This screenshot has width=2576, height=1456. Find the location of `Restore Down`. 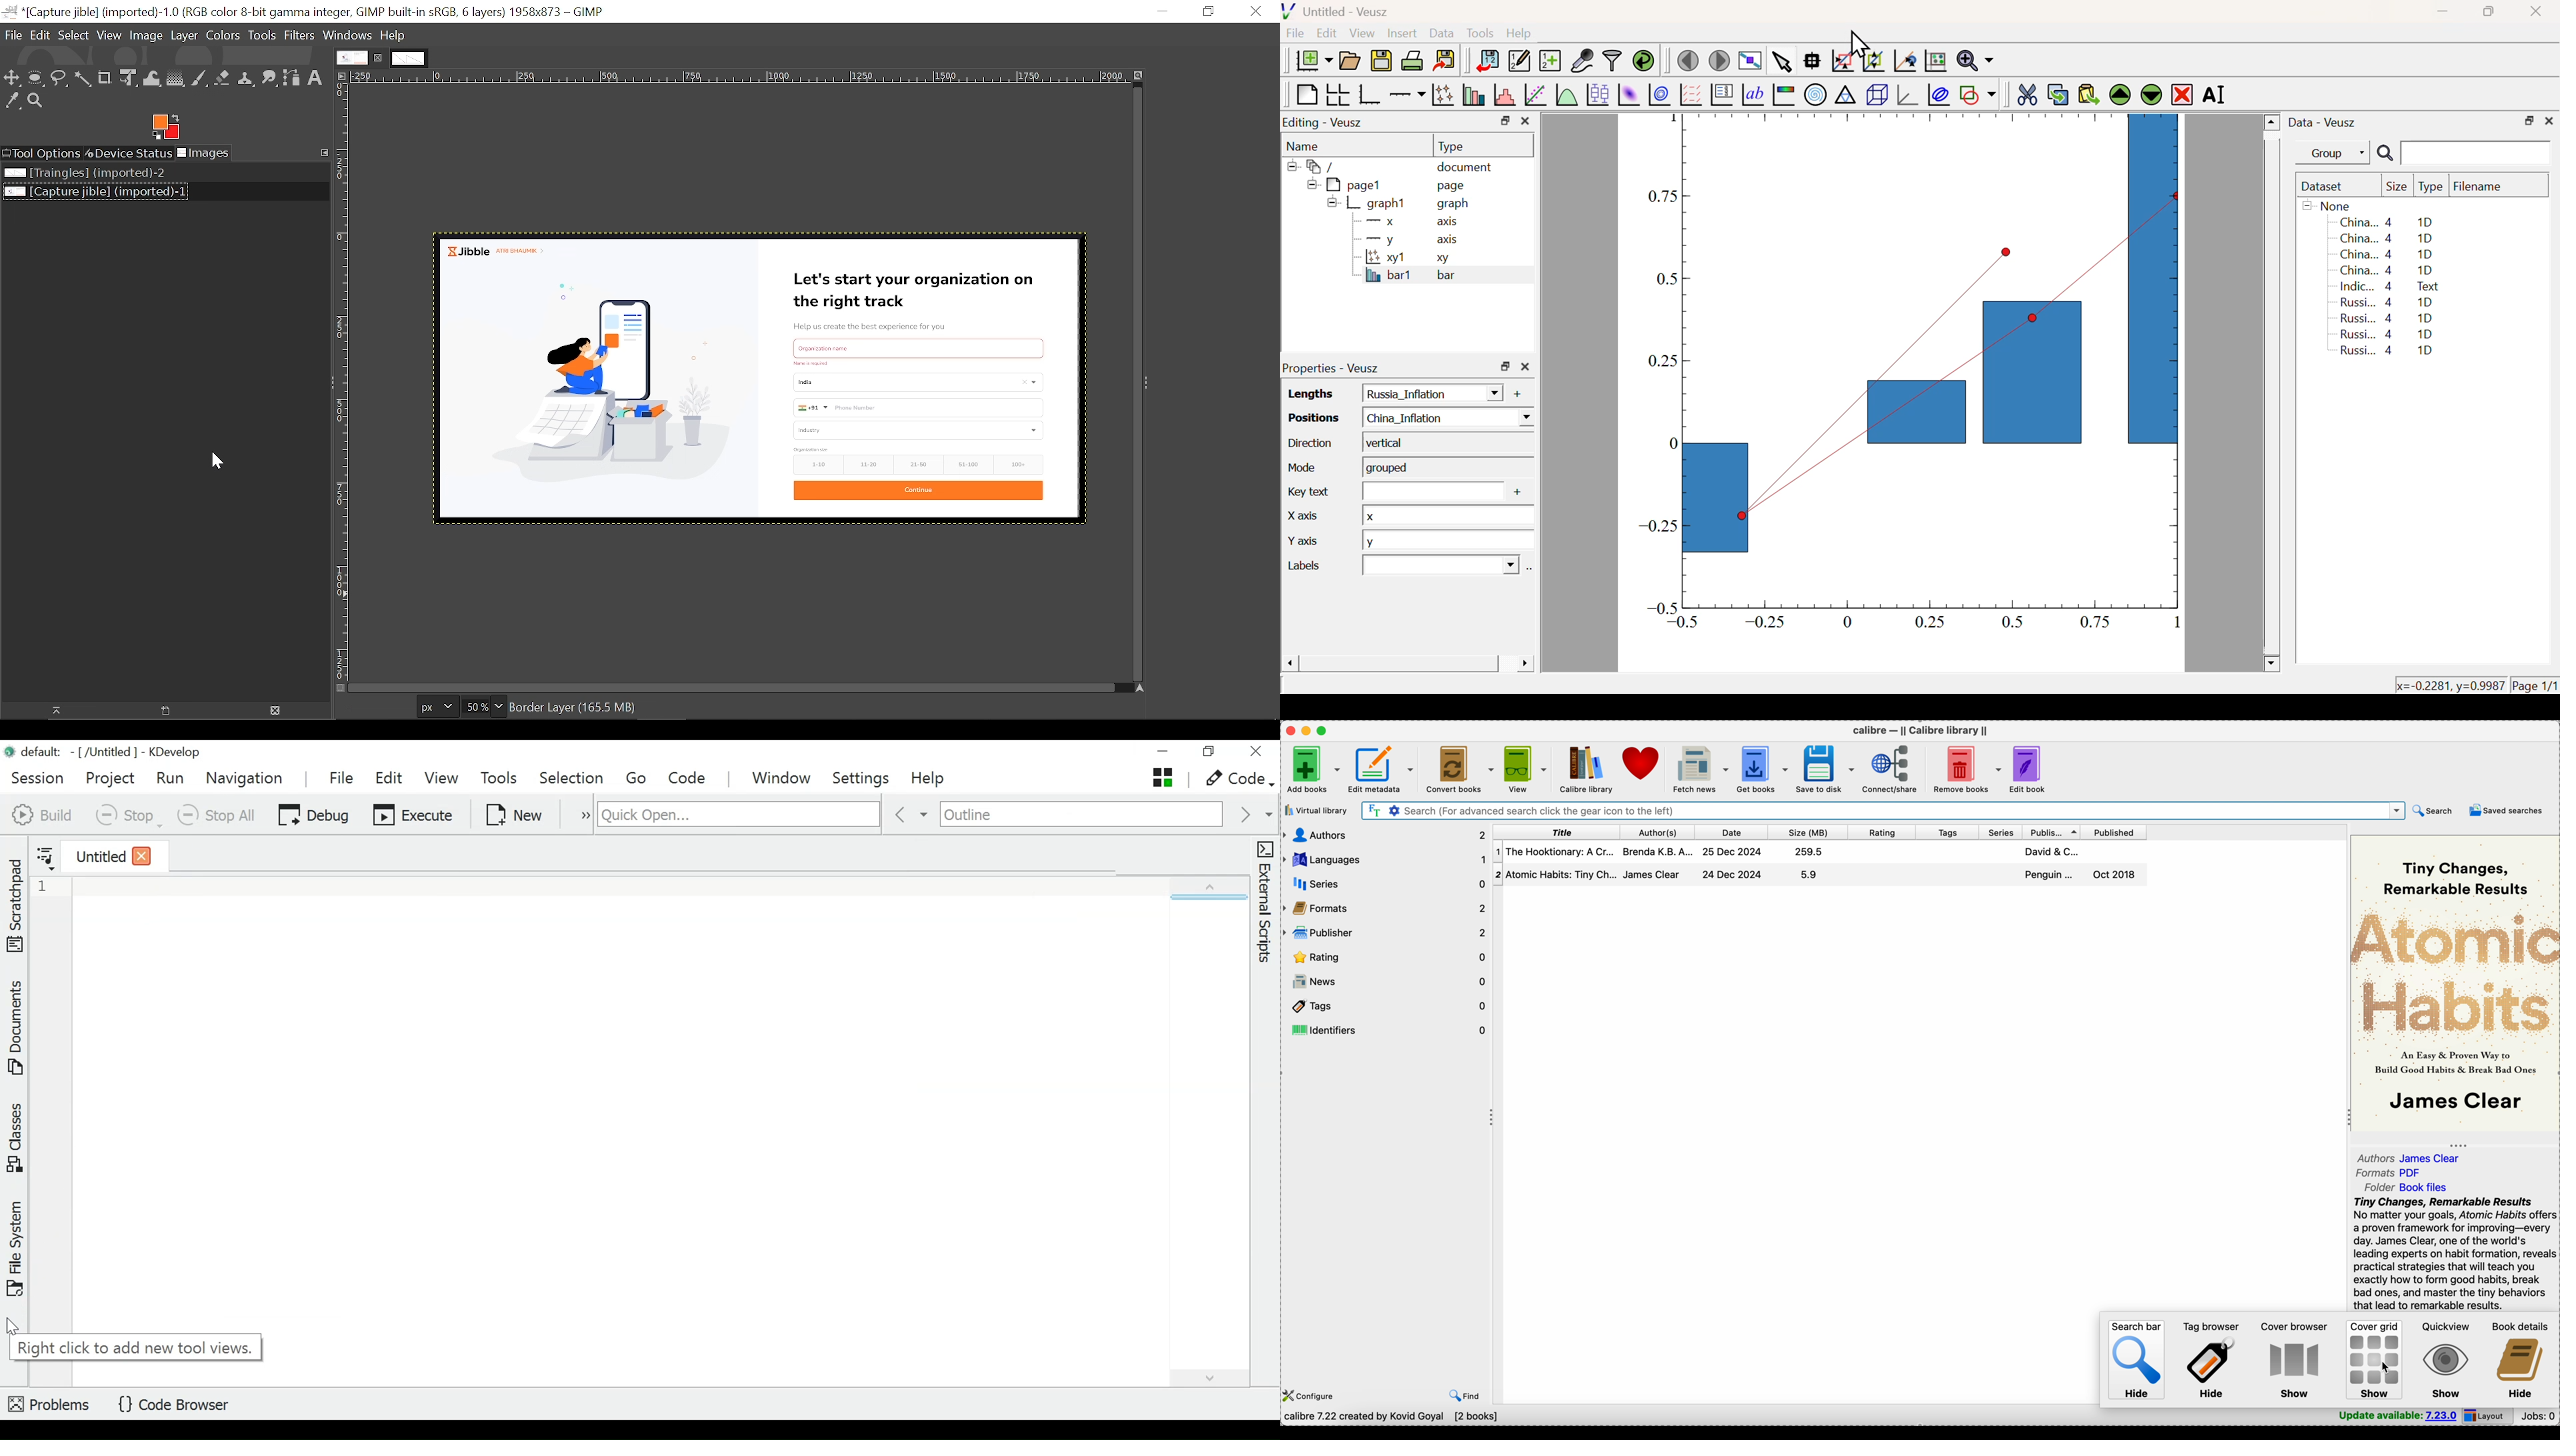

Restore Down is located at coordinates (1505, 121).